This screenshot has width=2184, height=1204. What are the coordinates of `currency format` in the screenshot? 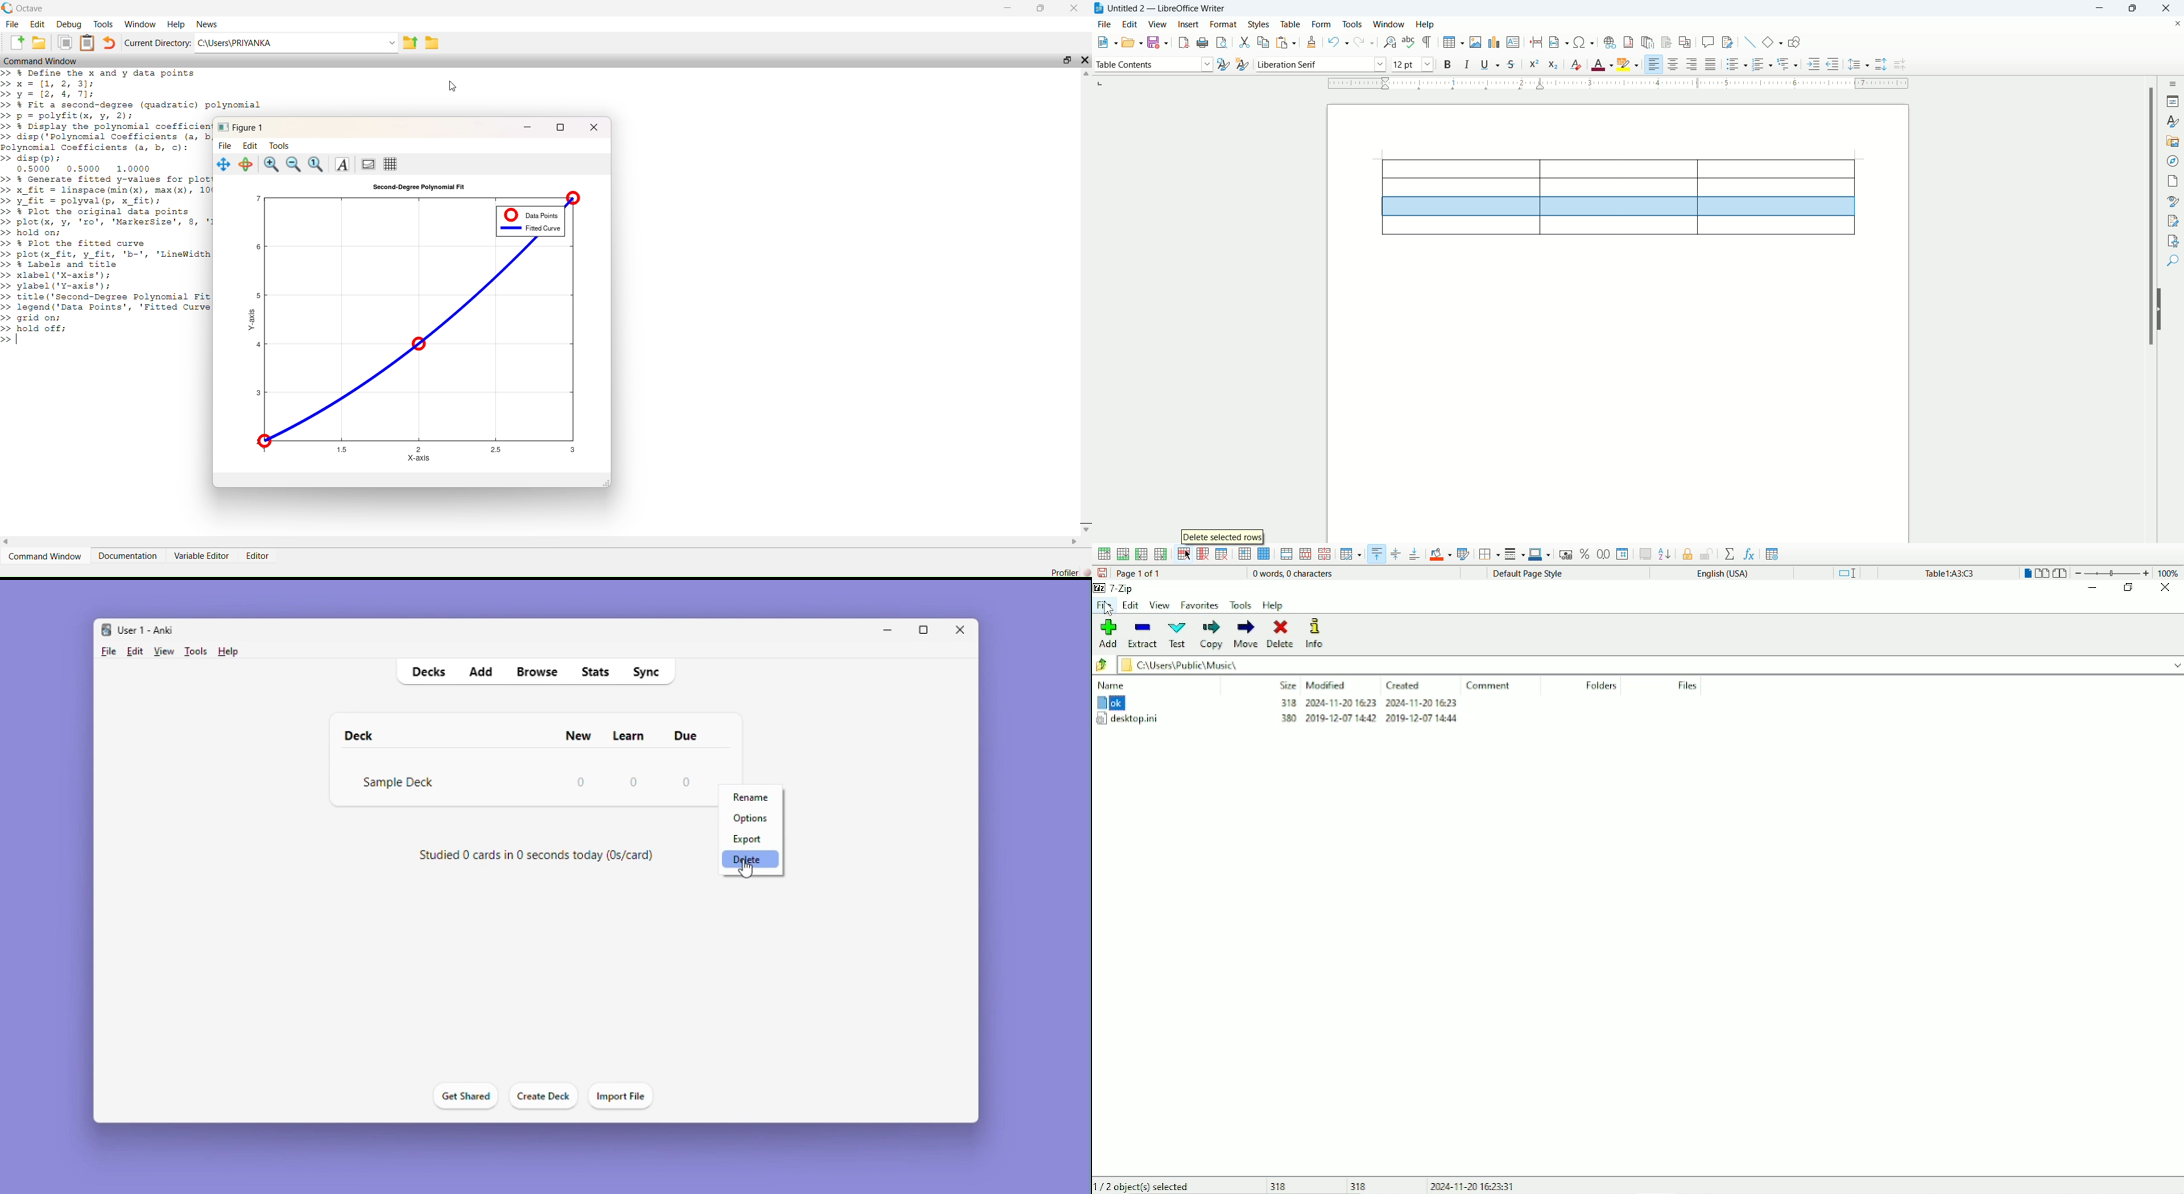 It's located at (1566, 556).